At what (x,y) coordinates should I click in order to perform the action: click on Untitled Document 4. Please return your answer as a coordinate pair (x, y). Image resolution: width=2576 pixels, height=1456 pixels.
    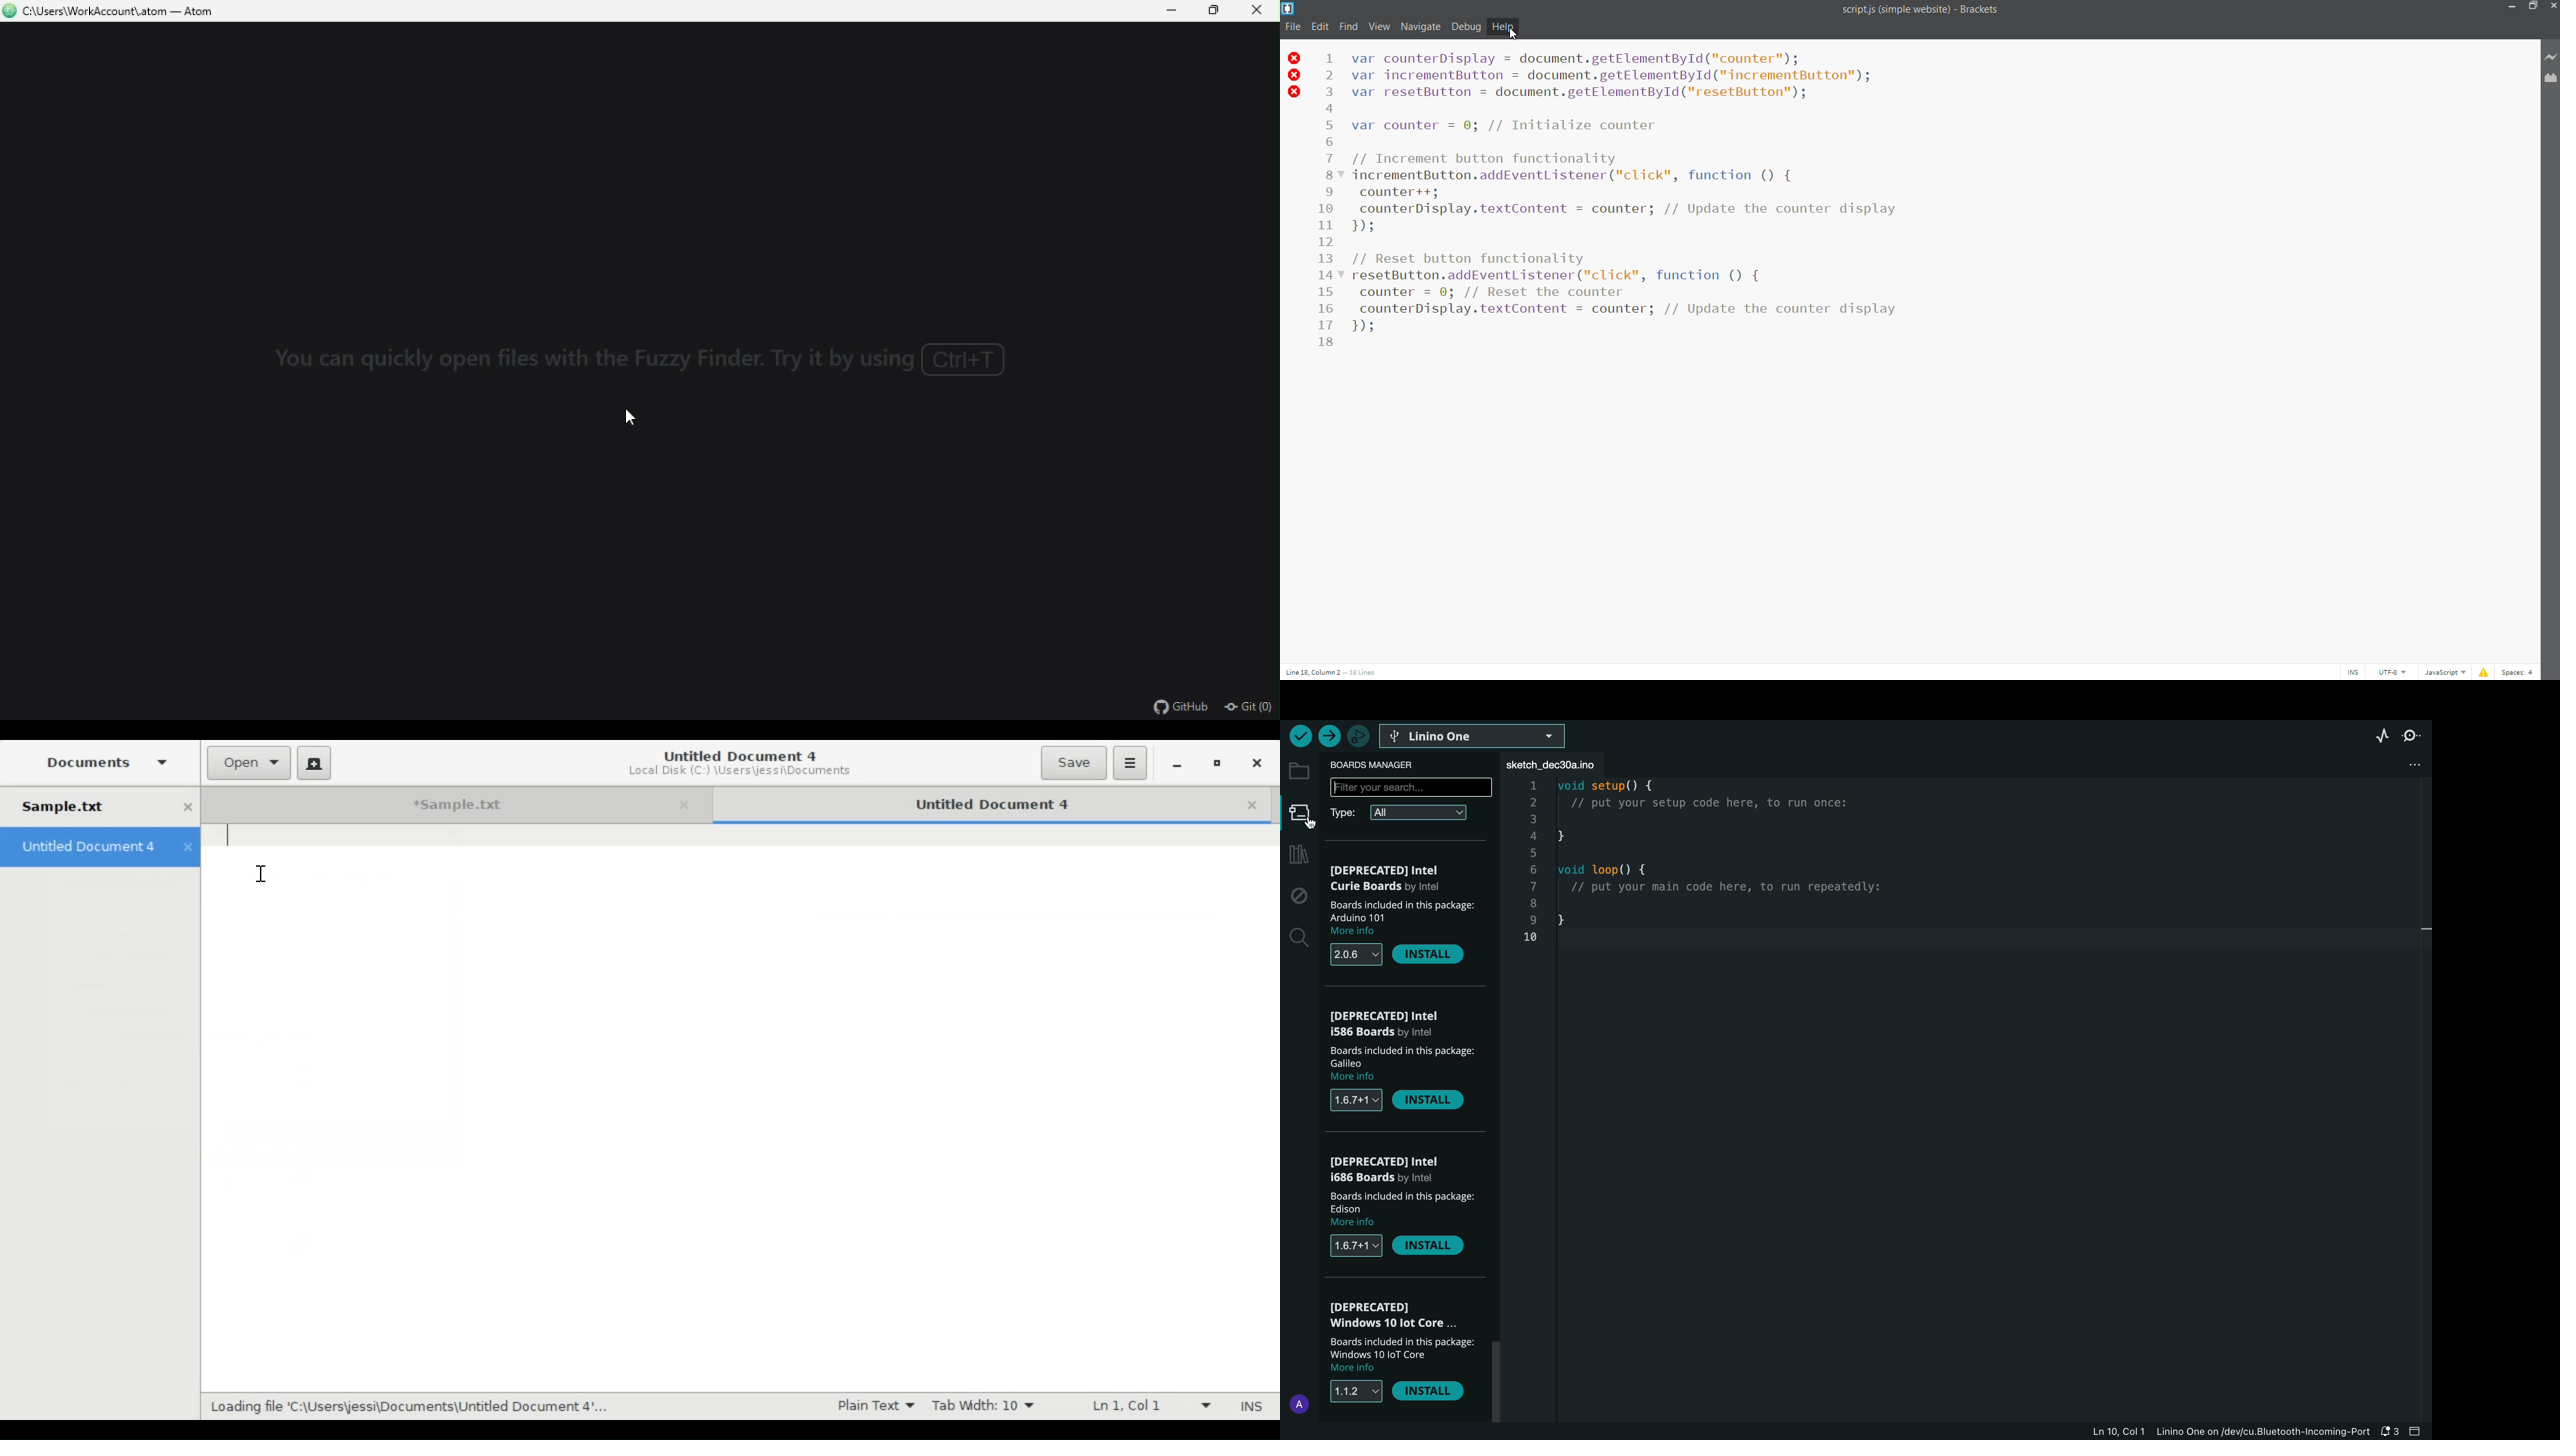
    Looking at the image, I should click on (99, 847).